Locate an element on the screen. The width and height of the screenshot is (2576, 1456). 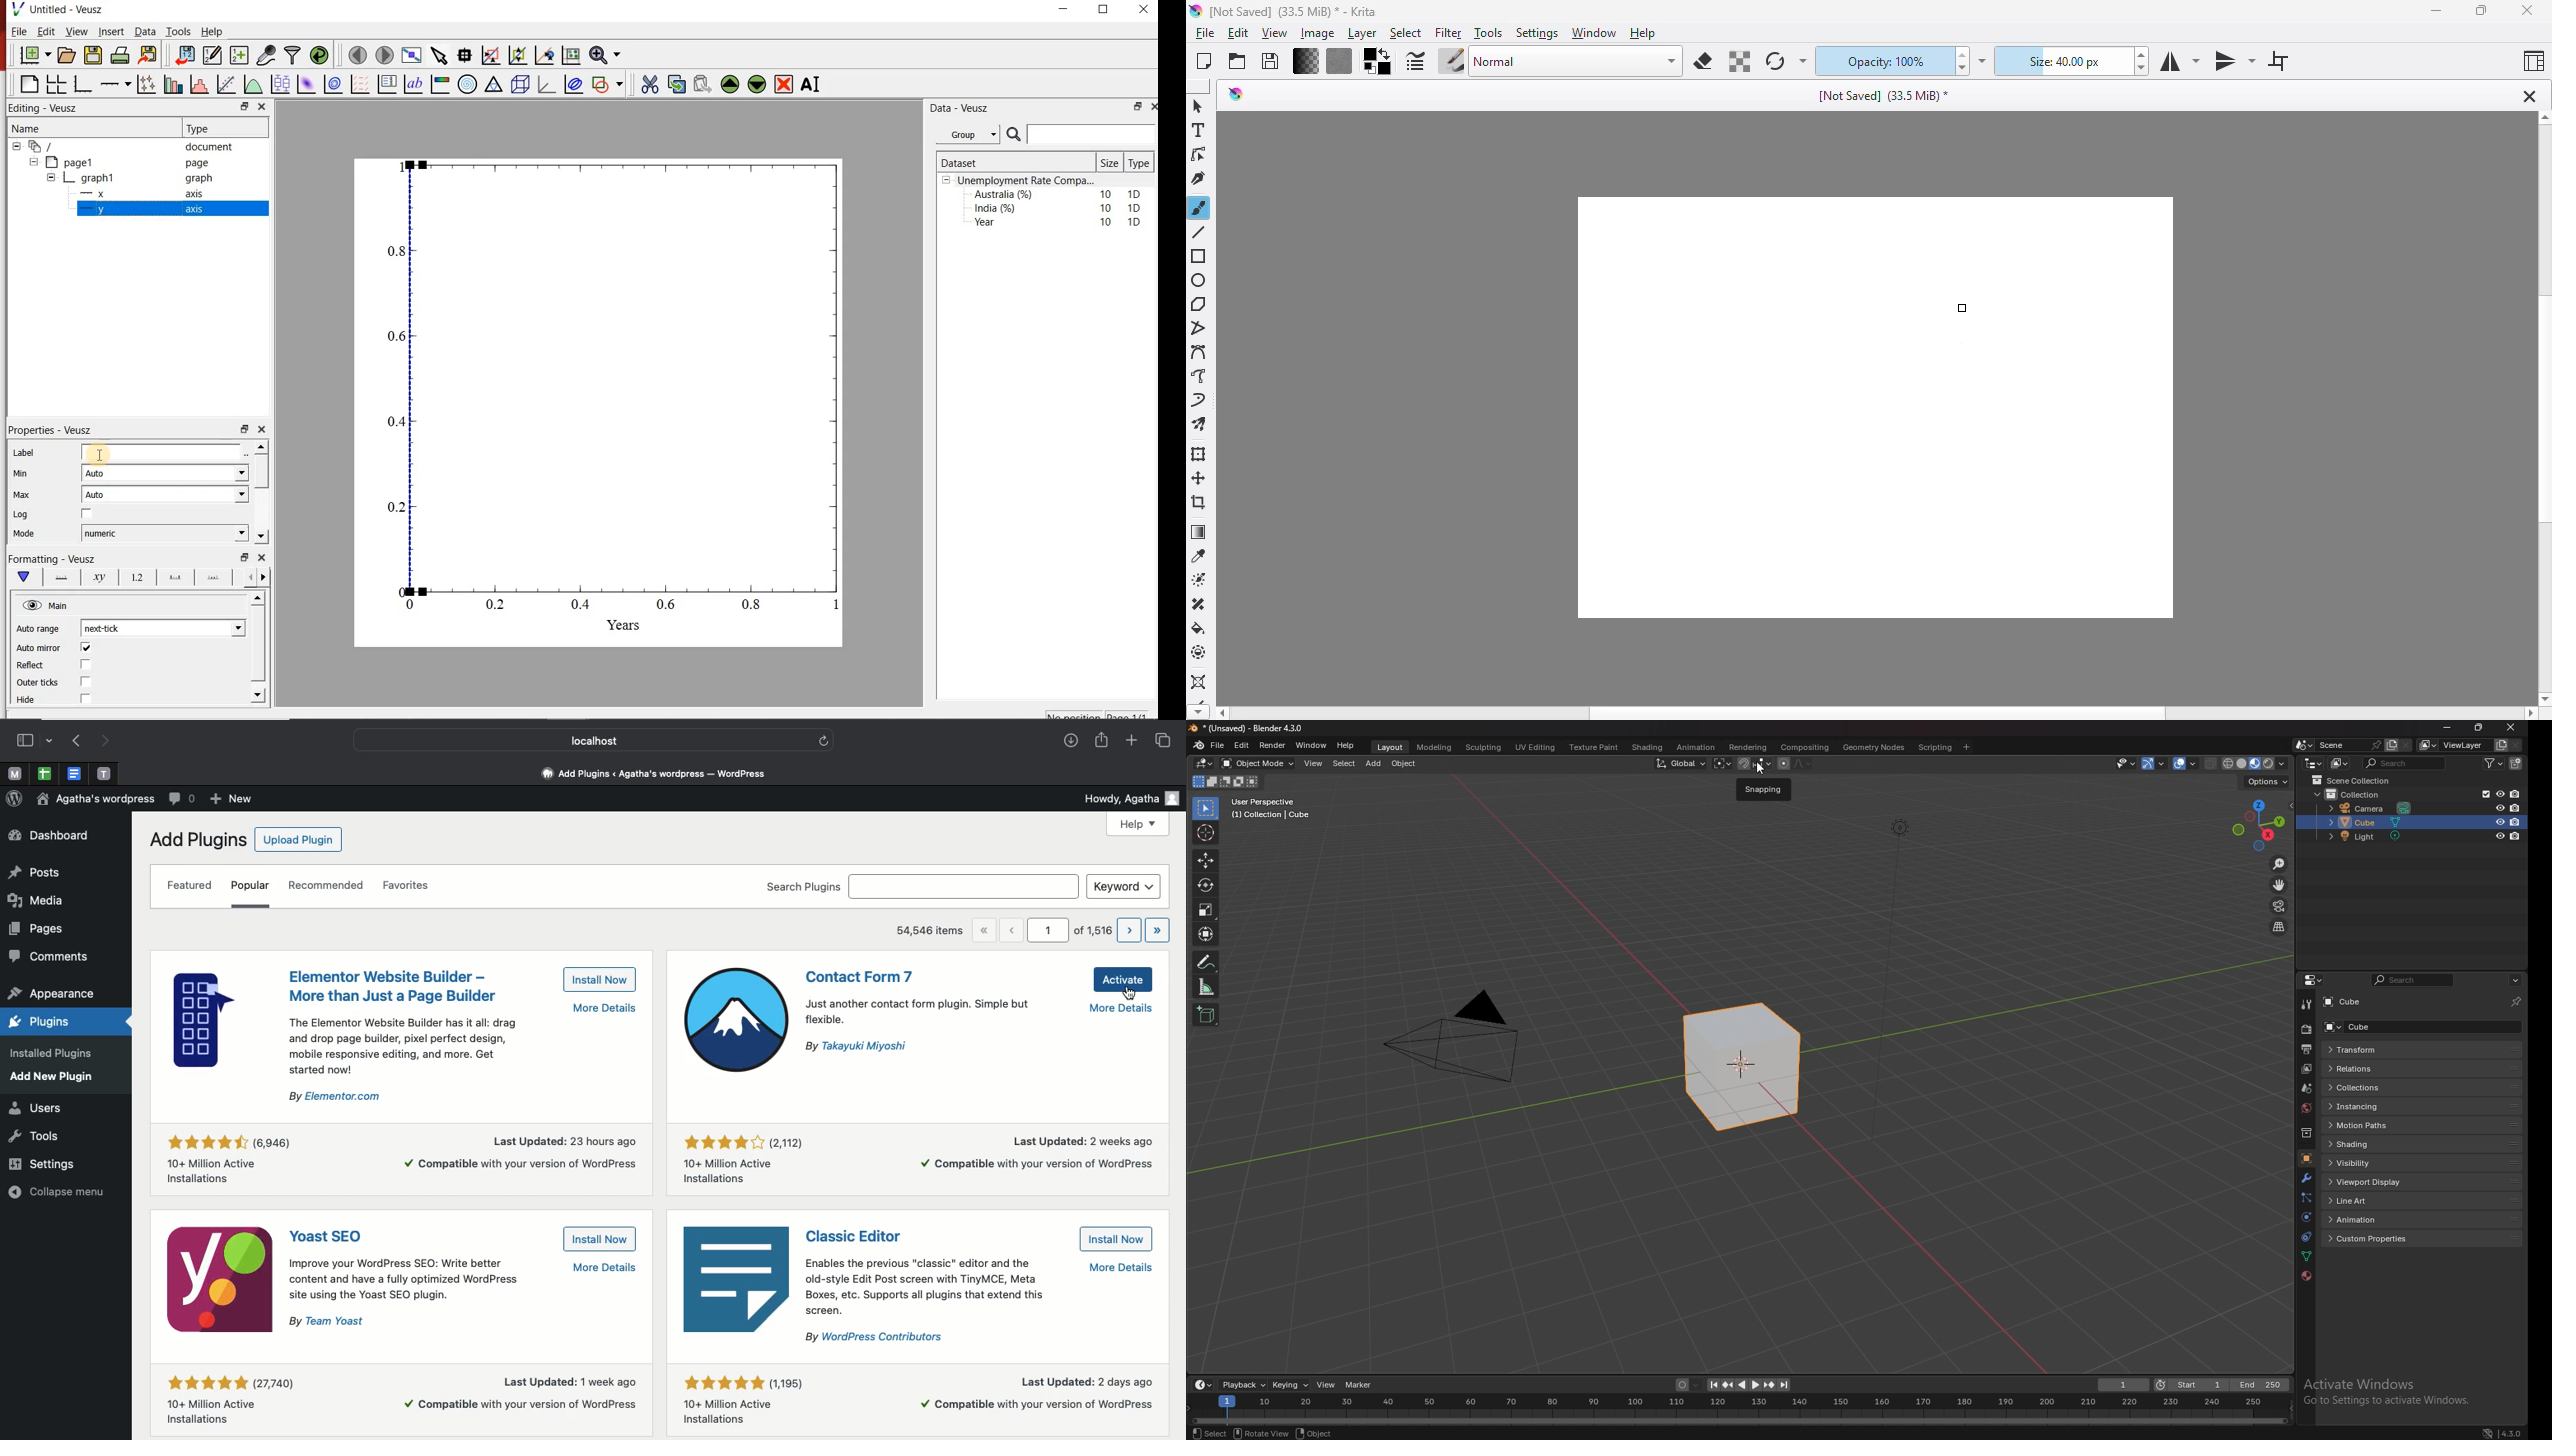
reload datasets is located at coordinates (320, 54).